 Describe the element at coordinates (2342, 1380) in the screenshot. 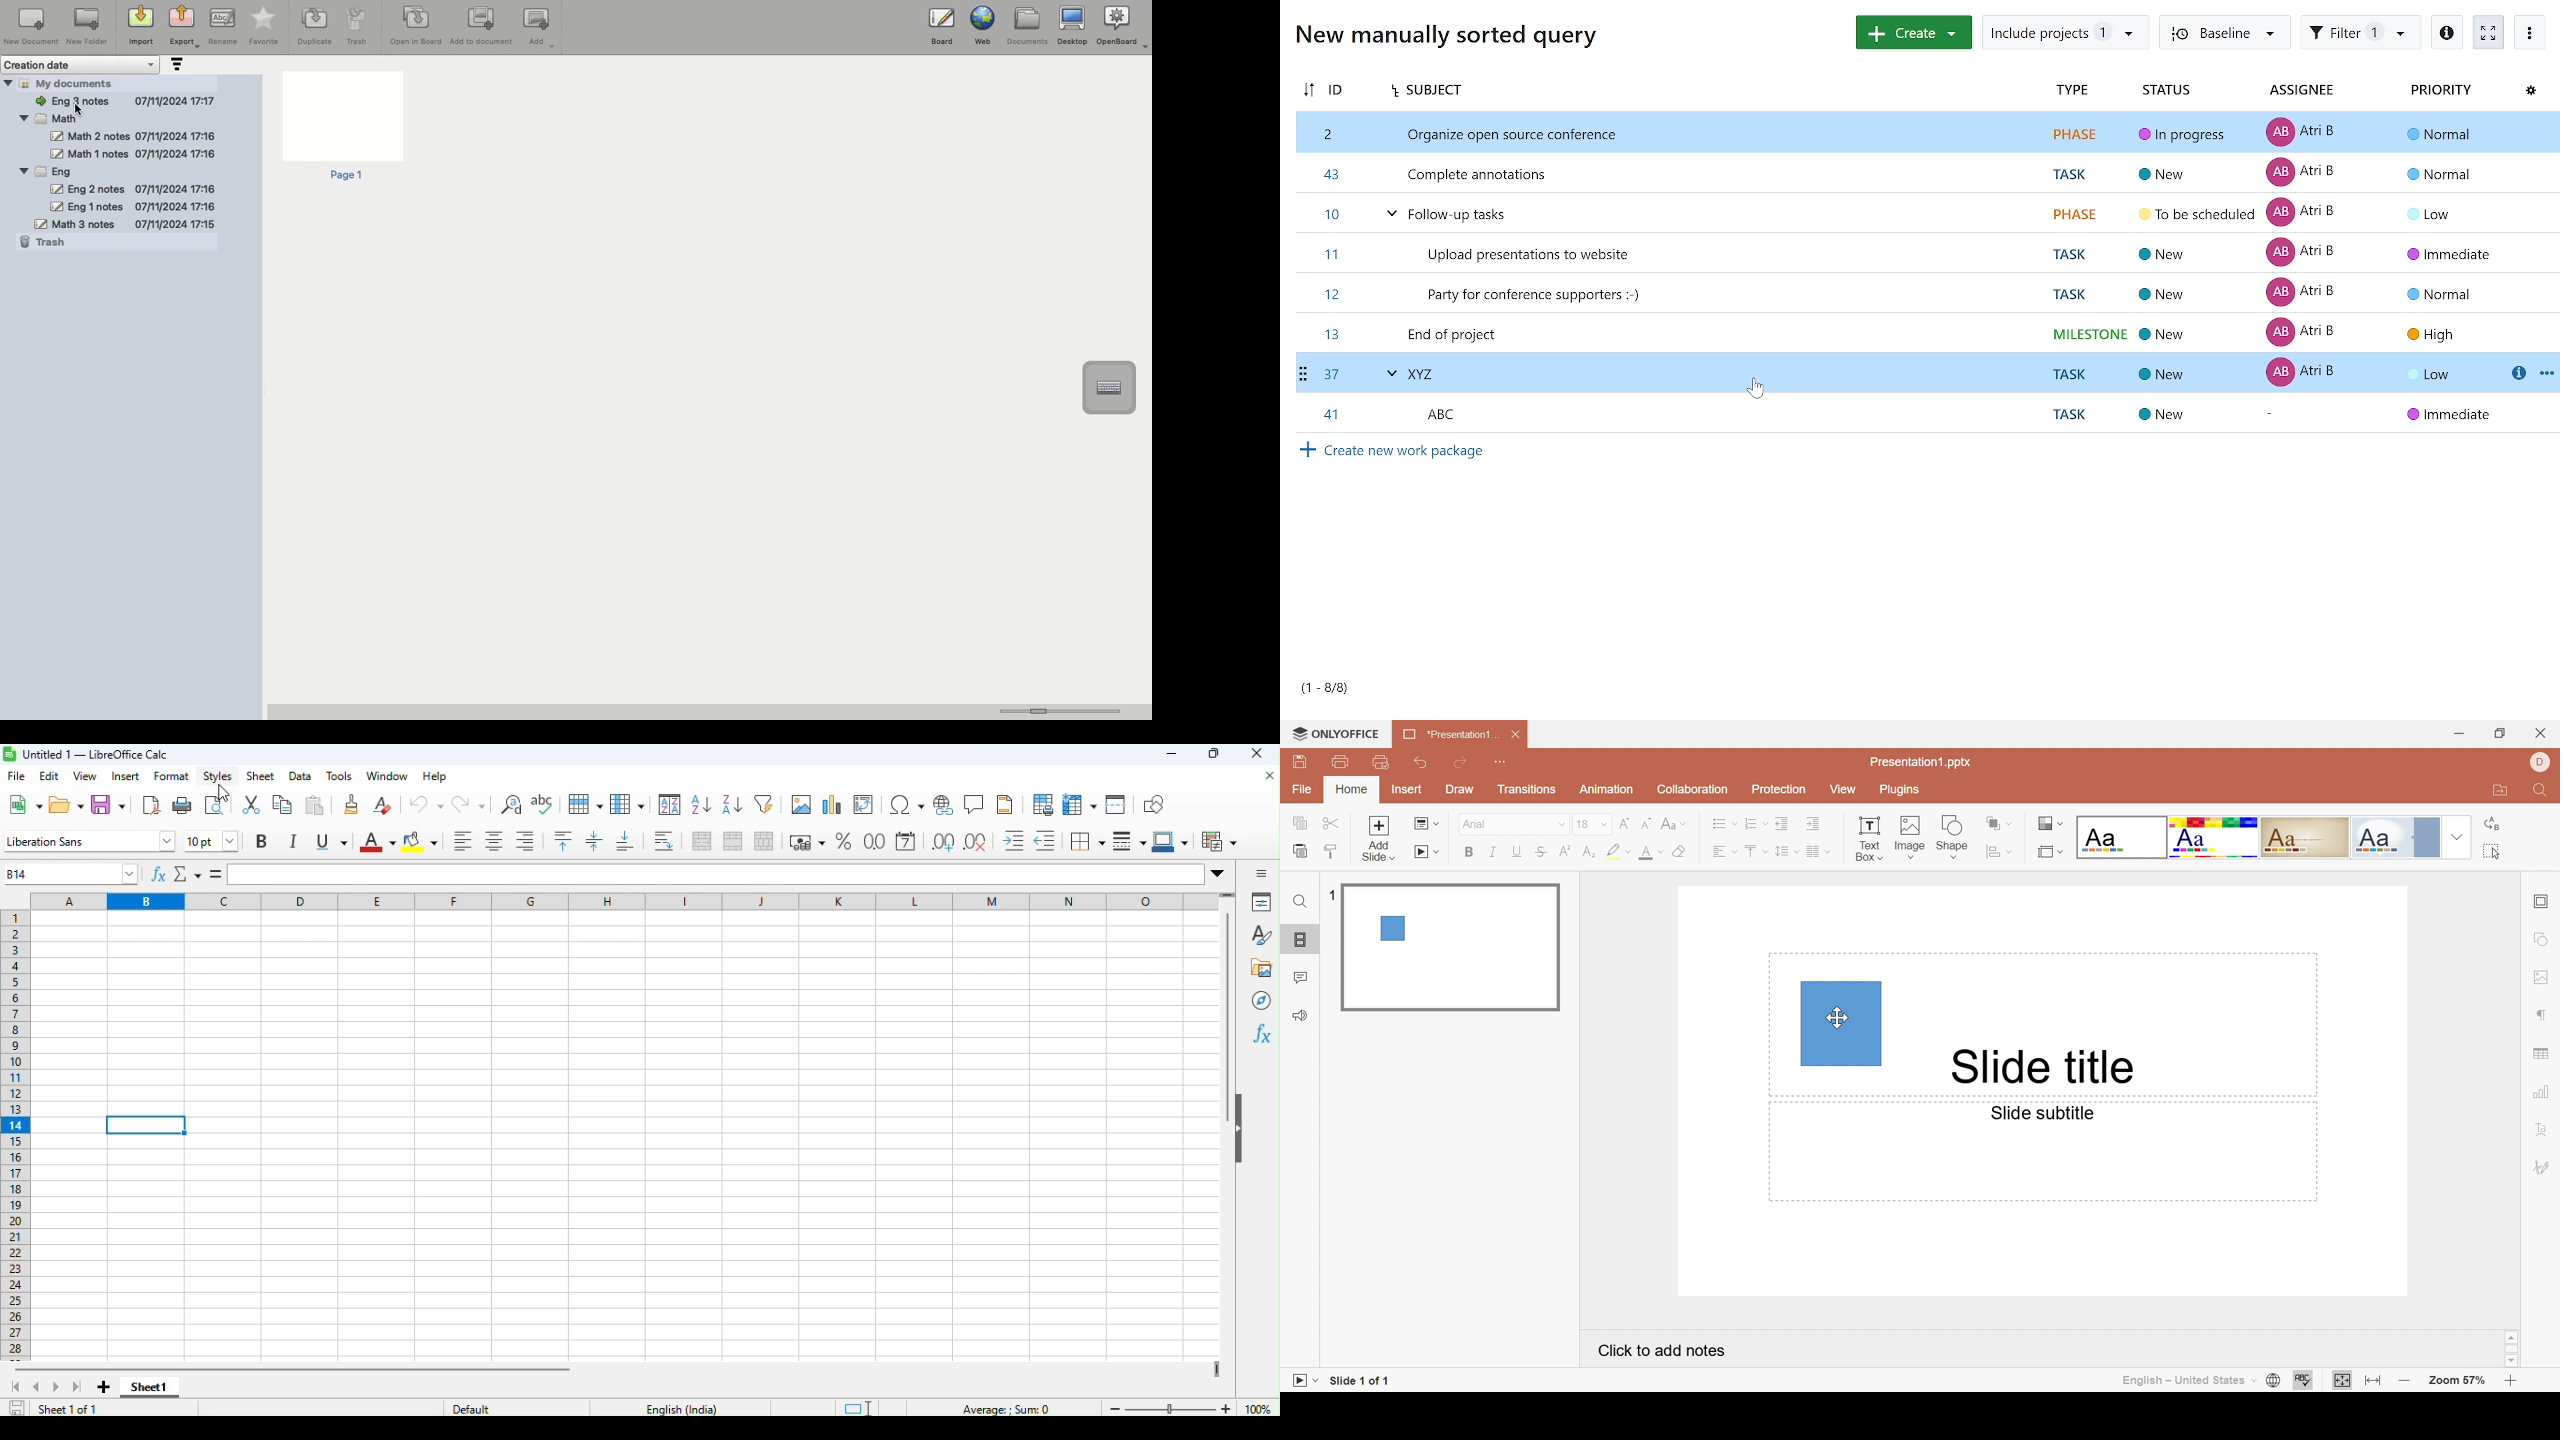

I see `Fit to slide` at that location.